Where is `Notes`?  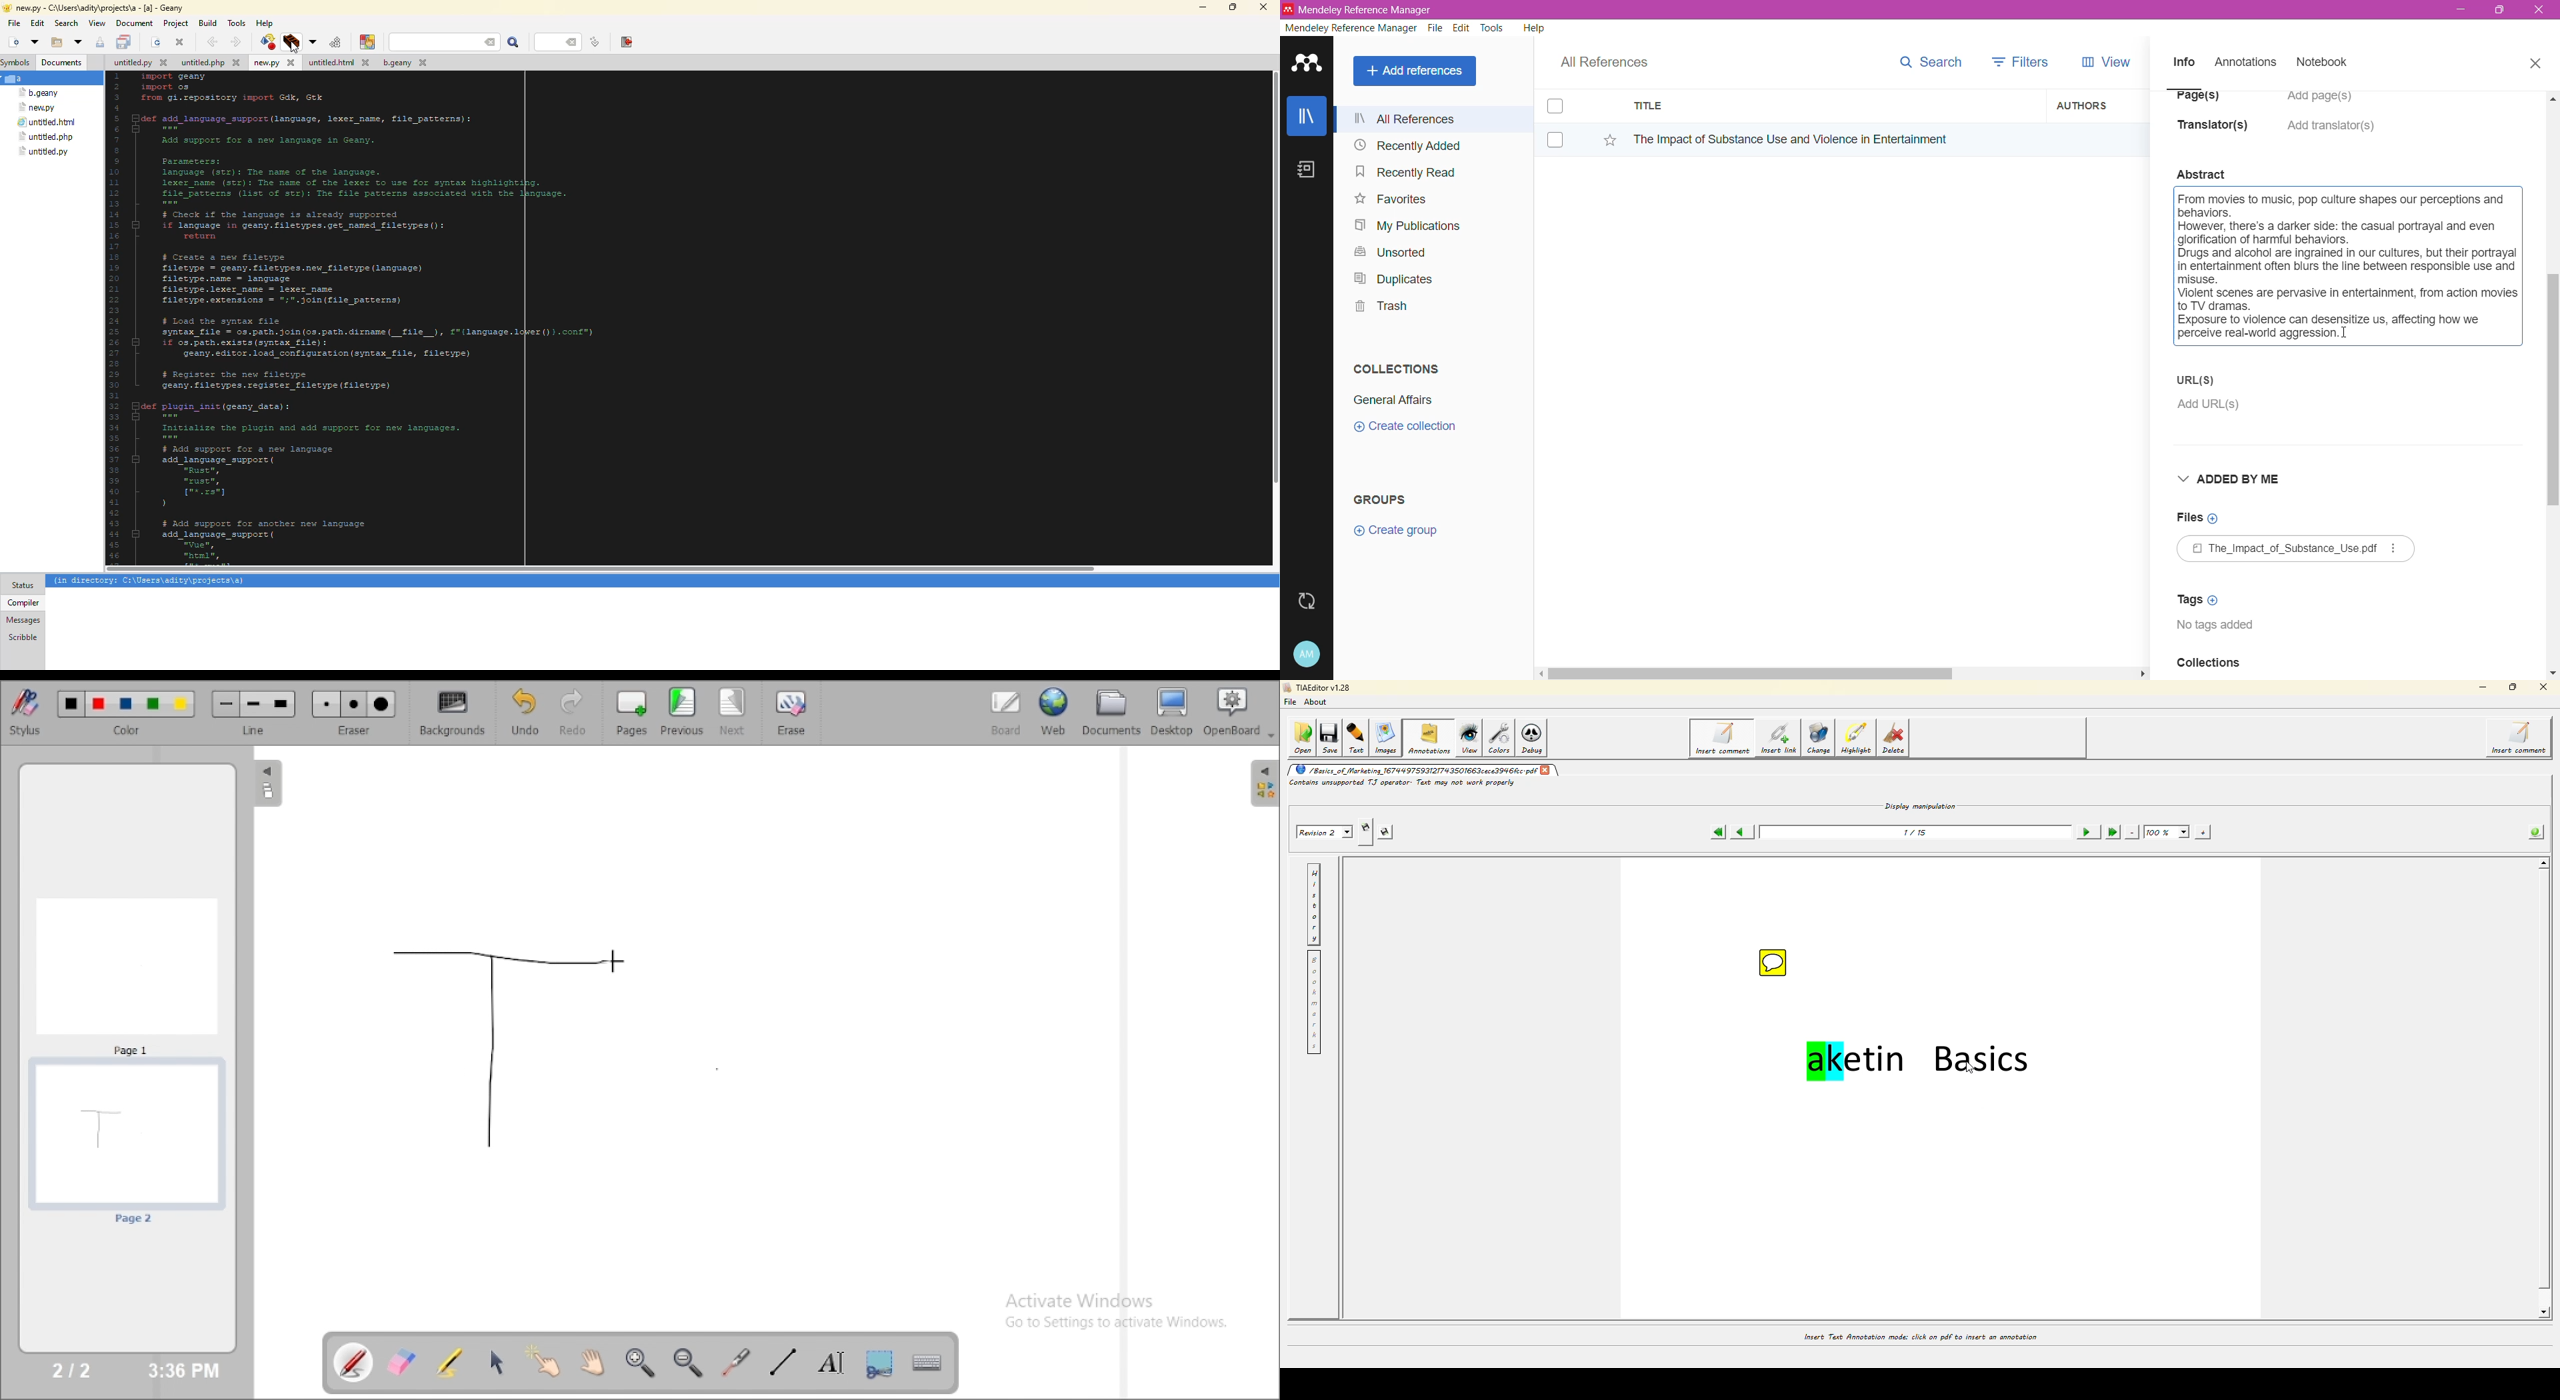
Notes is located at coordinates (1309, 171).